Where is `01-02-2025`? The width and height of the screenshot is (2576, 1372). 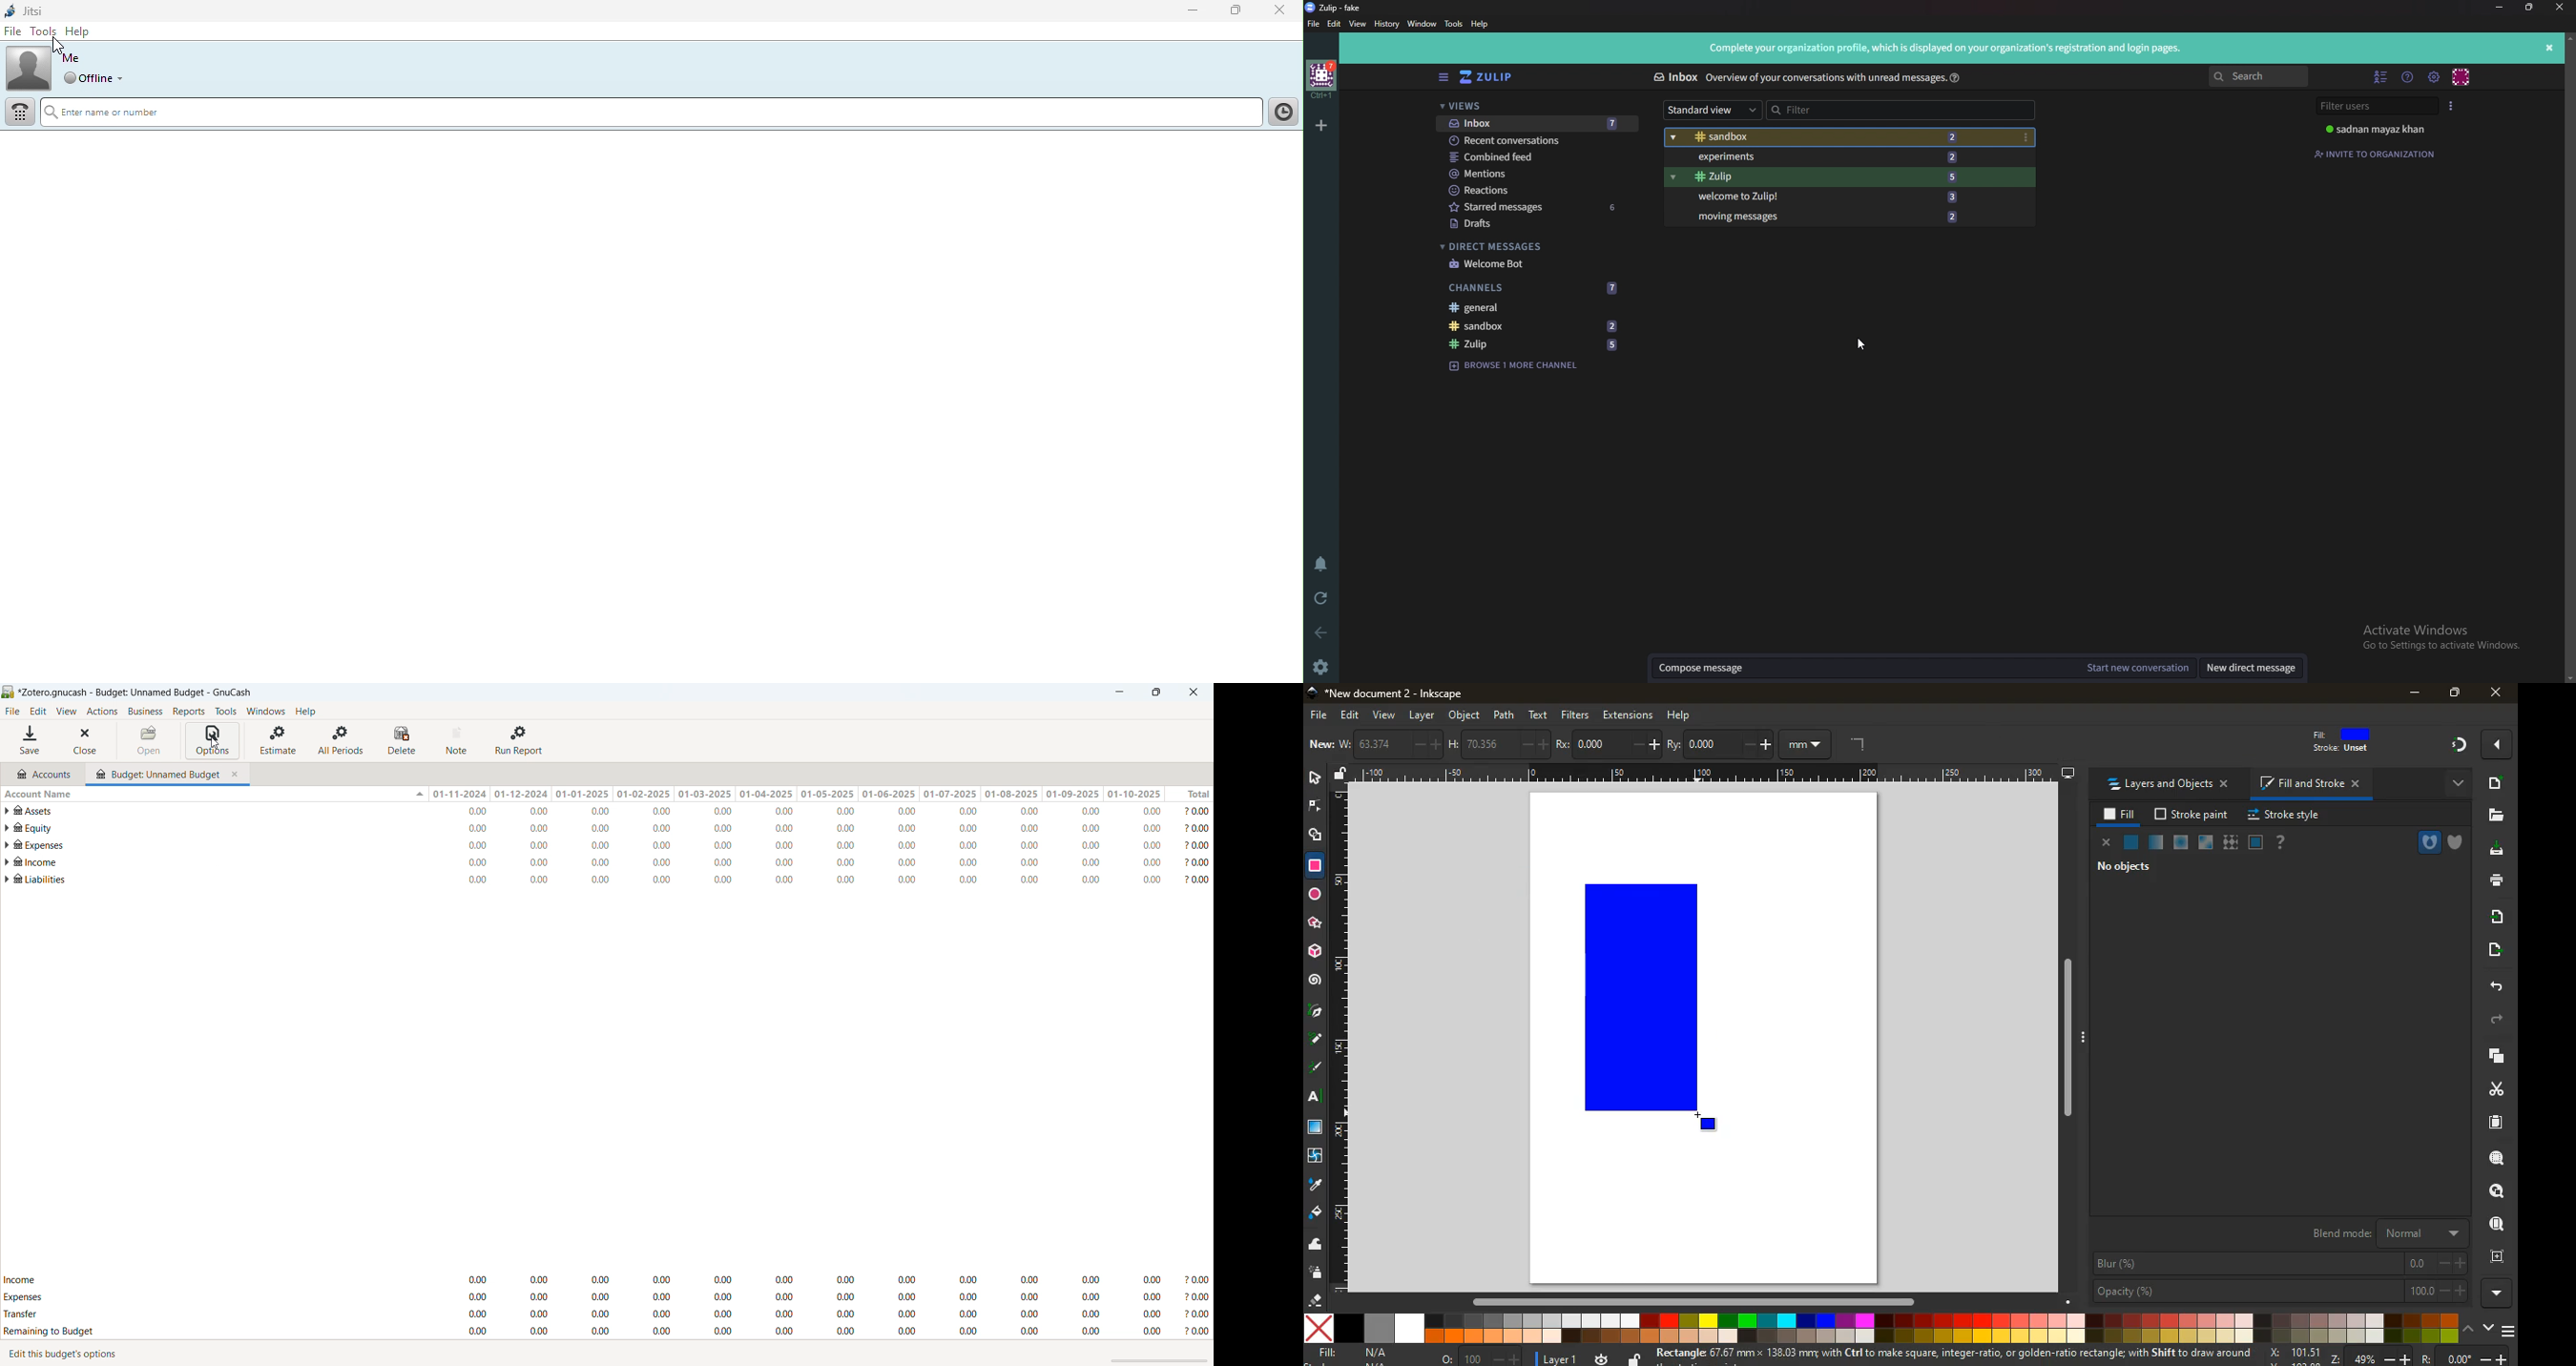 01-02-2025 is located at coordinates (644, 794).